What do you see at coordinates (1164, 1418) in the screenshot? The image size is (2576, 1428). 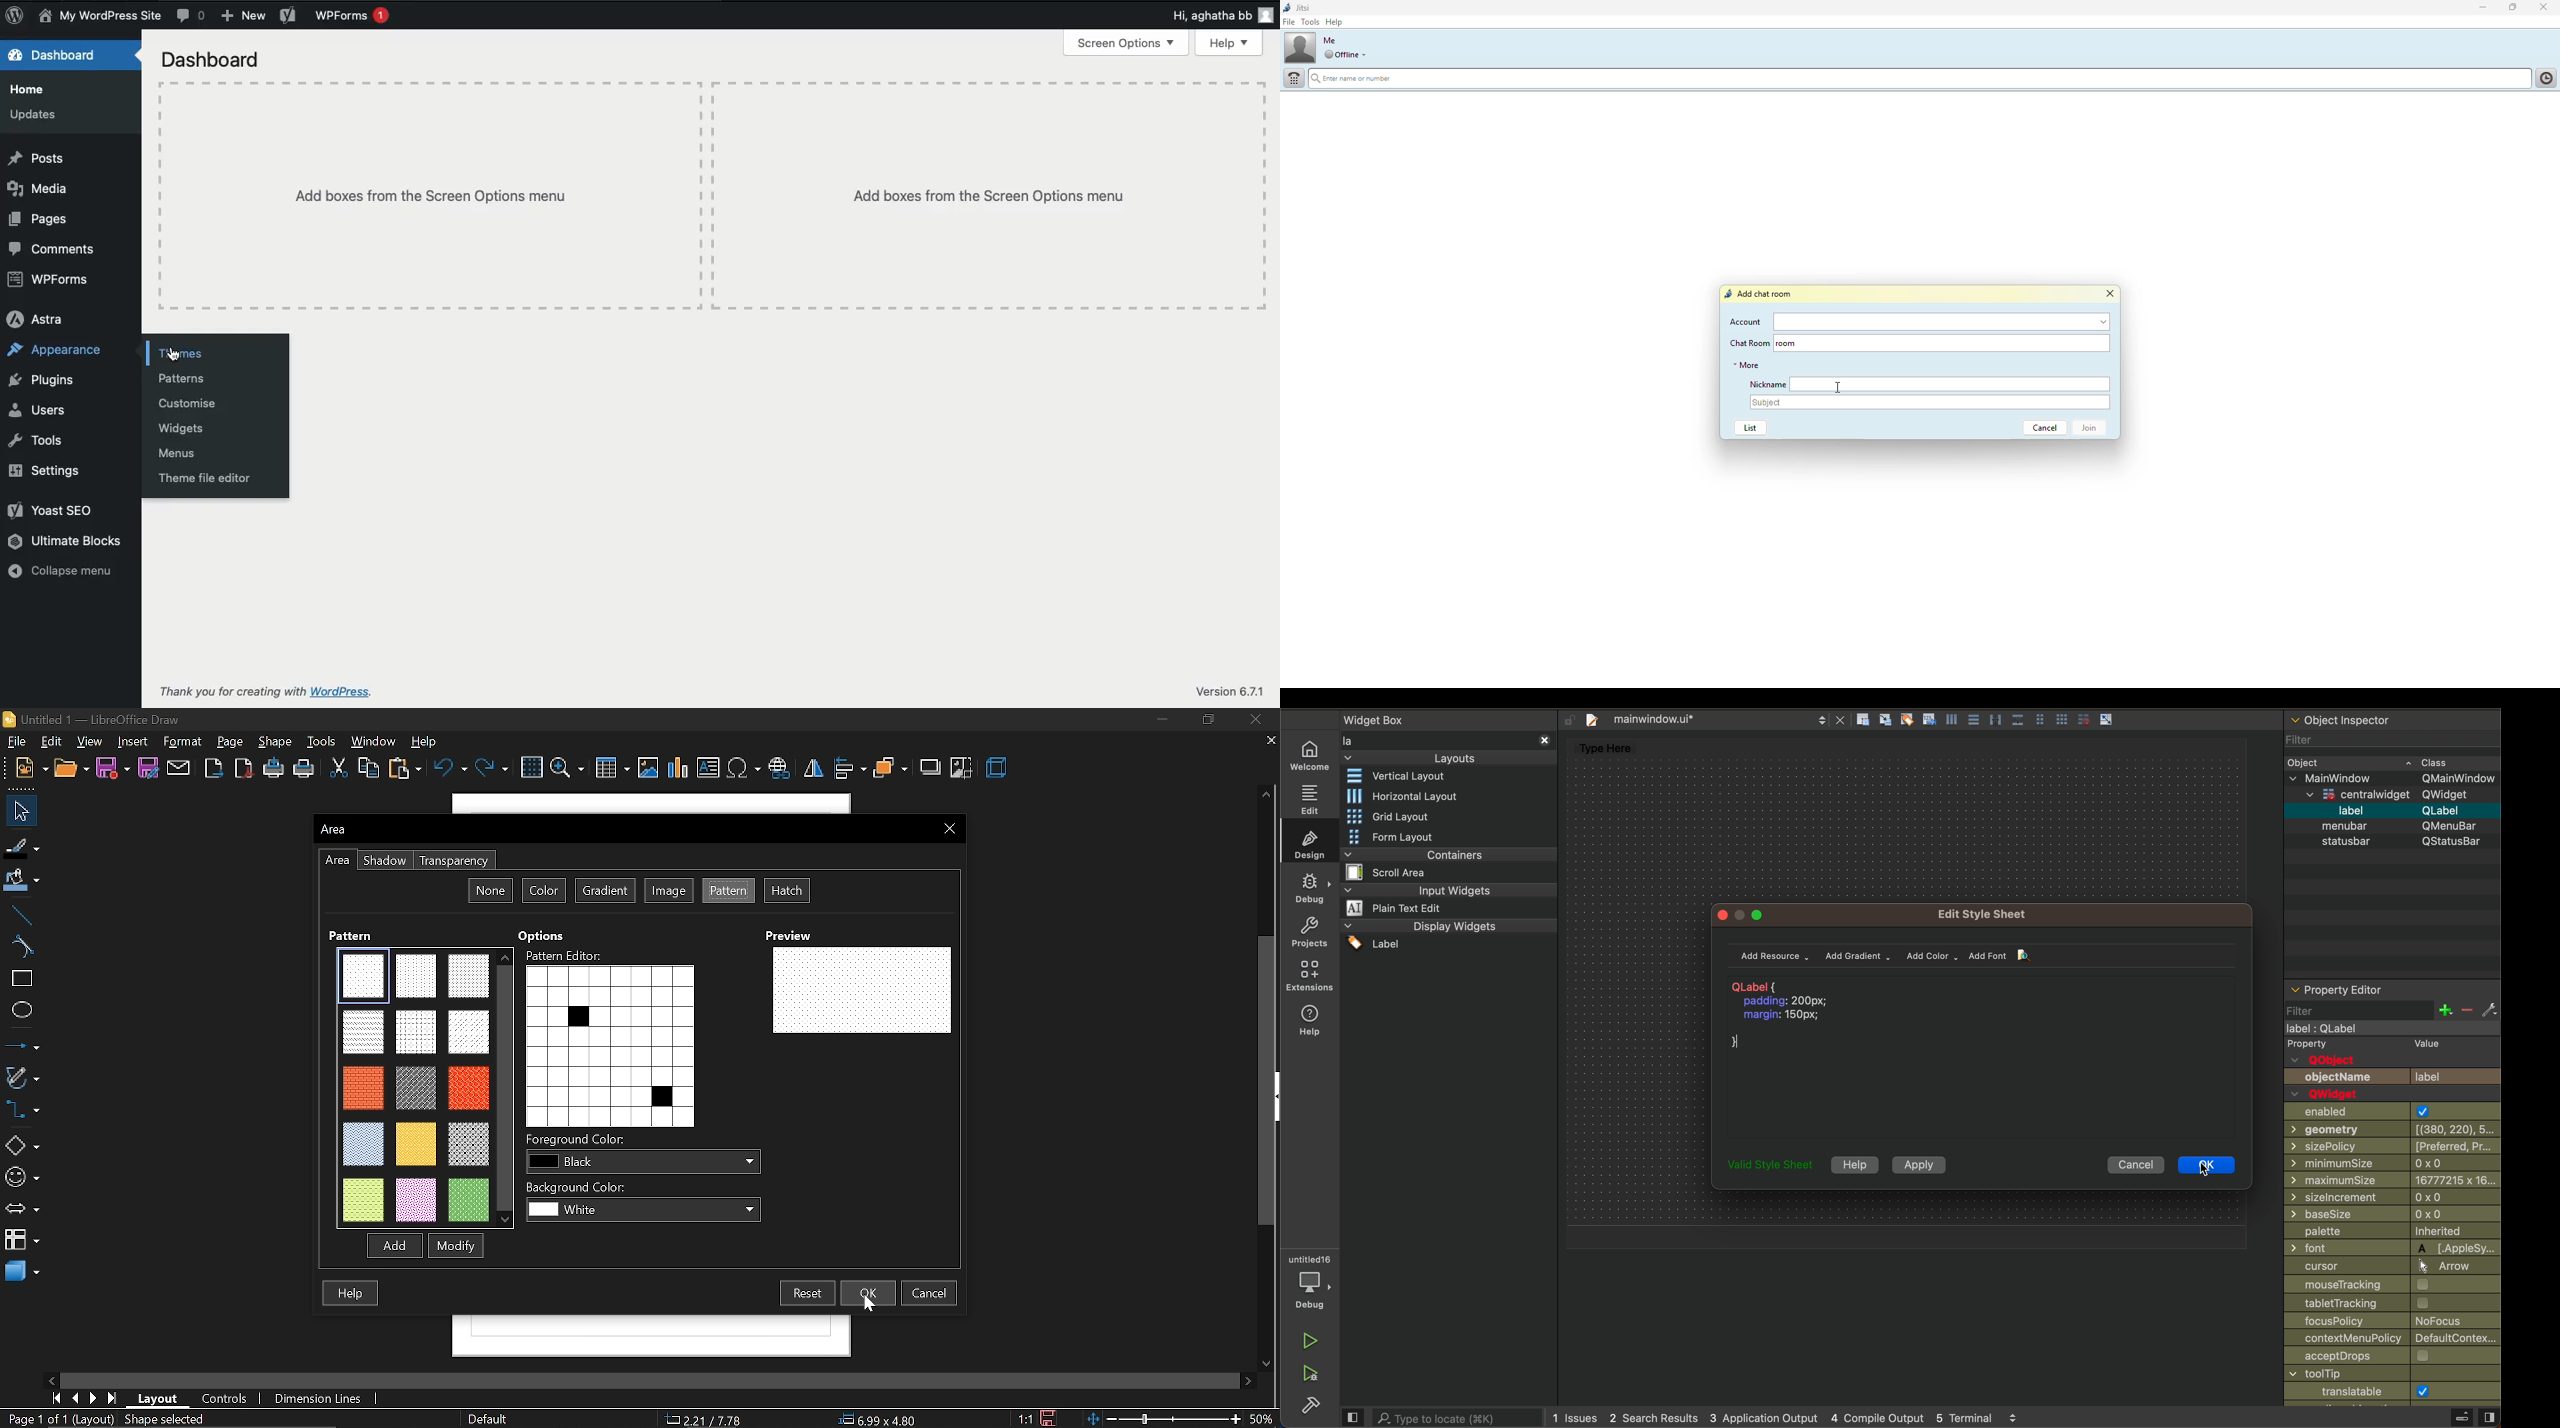 I see `change zoom` at bounding box center [1164, 1418].